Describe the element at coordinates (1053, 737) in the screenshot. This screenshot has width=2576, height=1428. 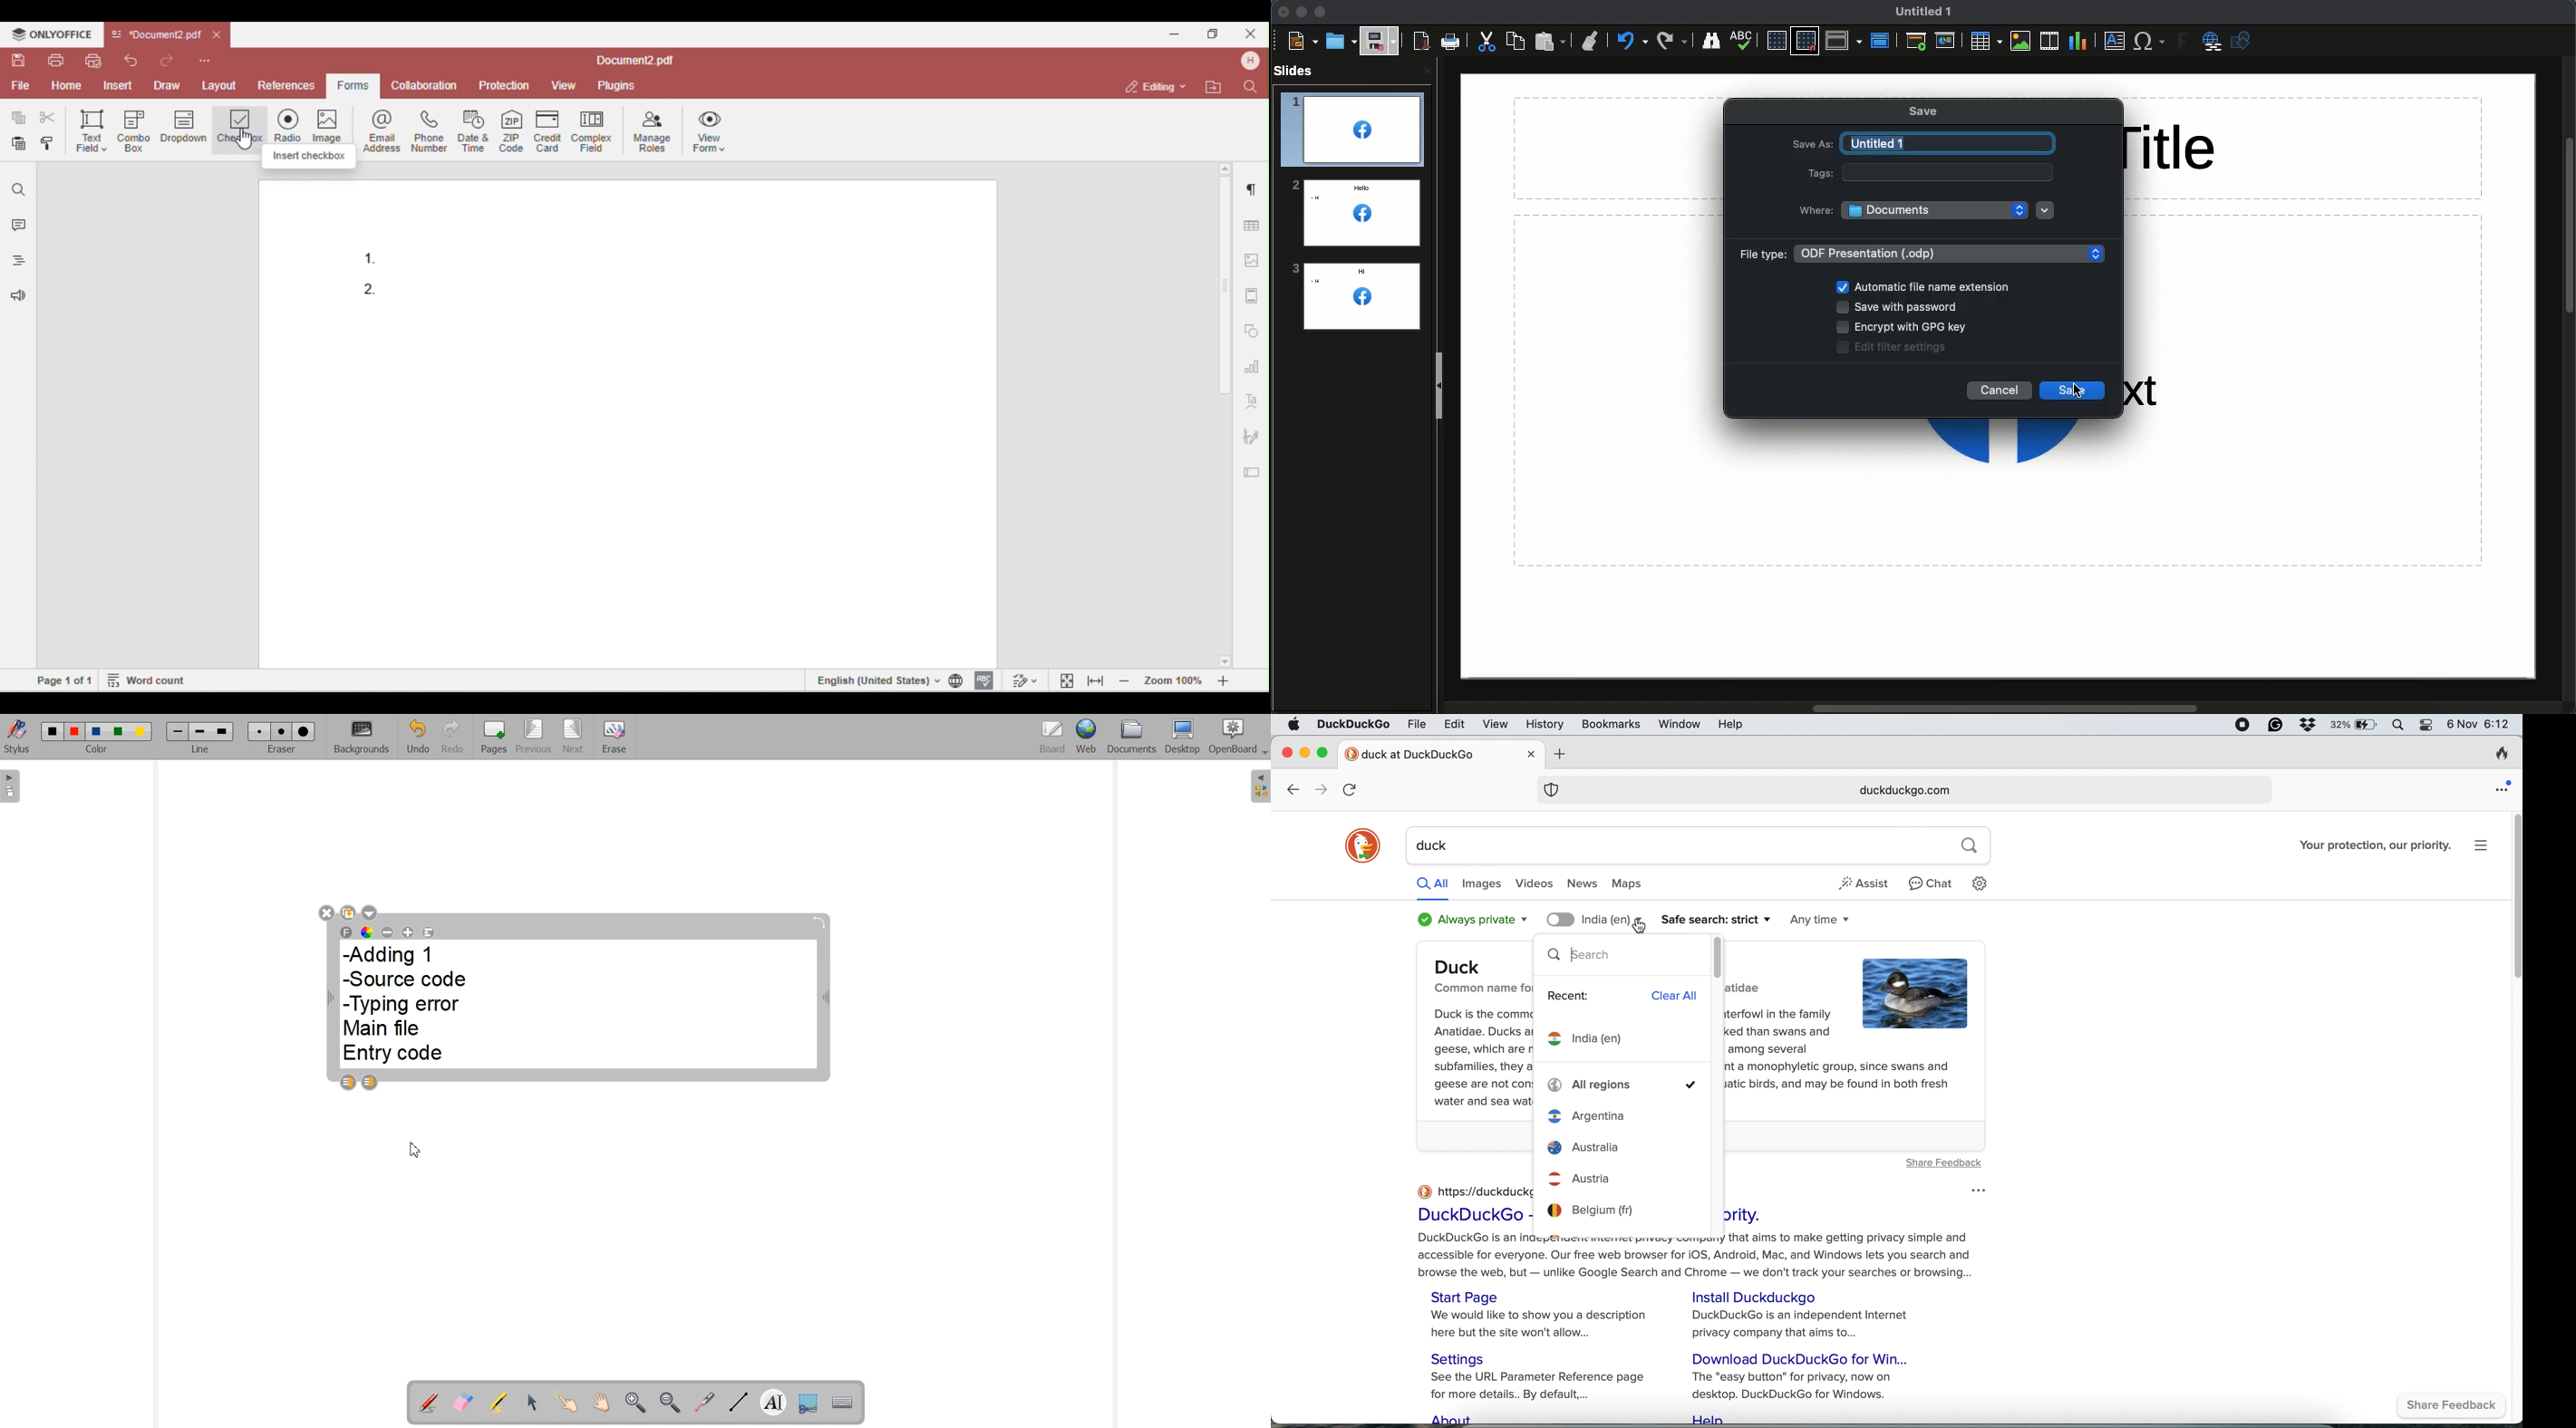
I see `Board` at that location.